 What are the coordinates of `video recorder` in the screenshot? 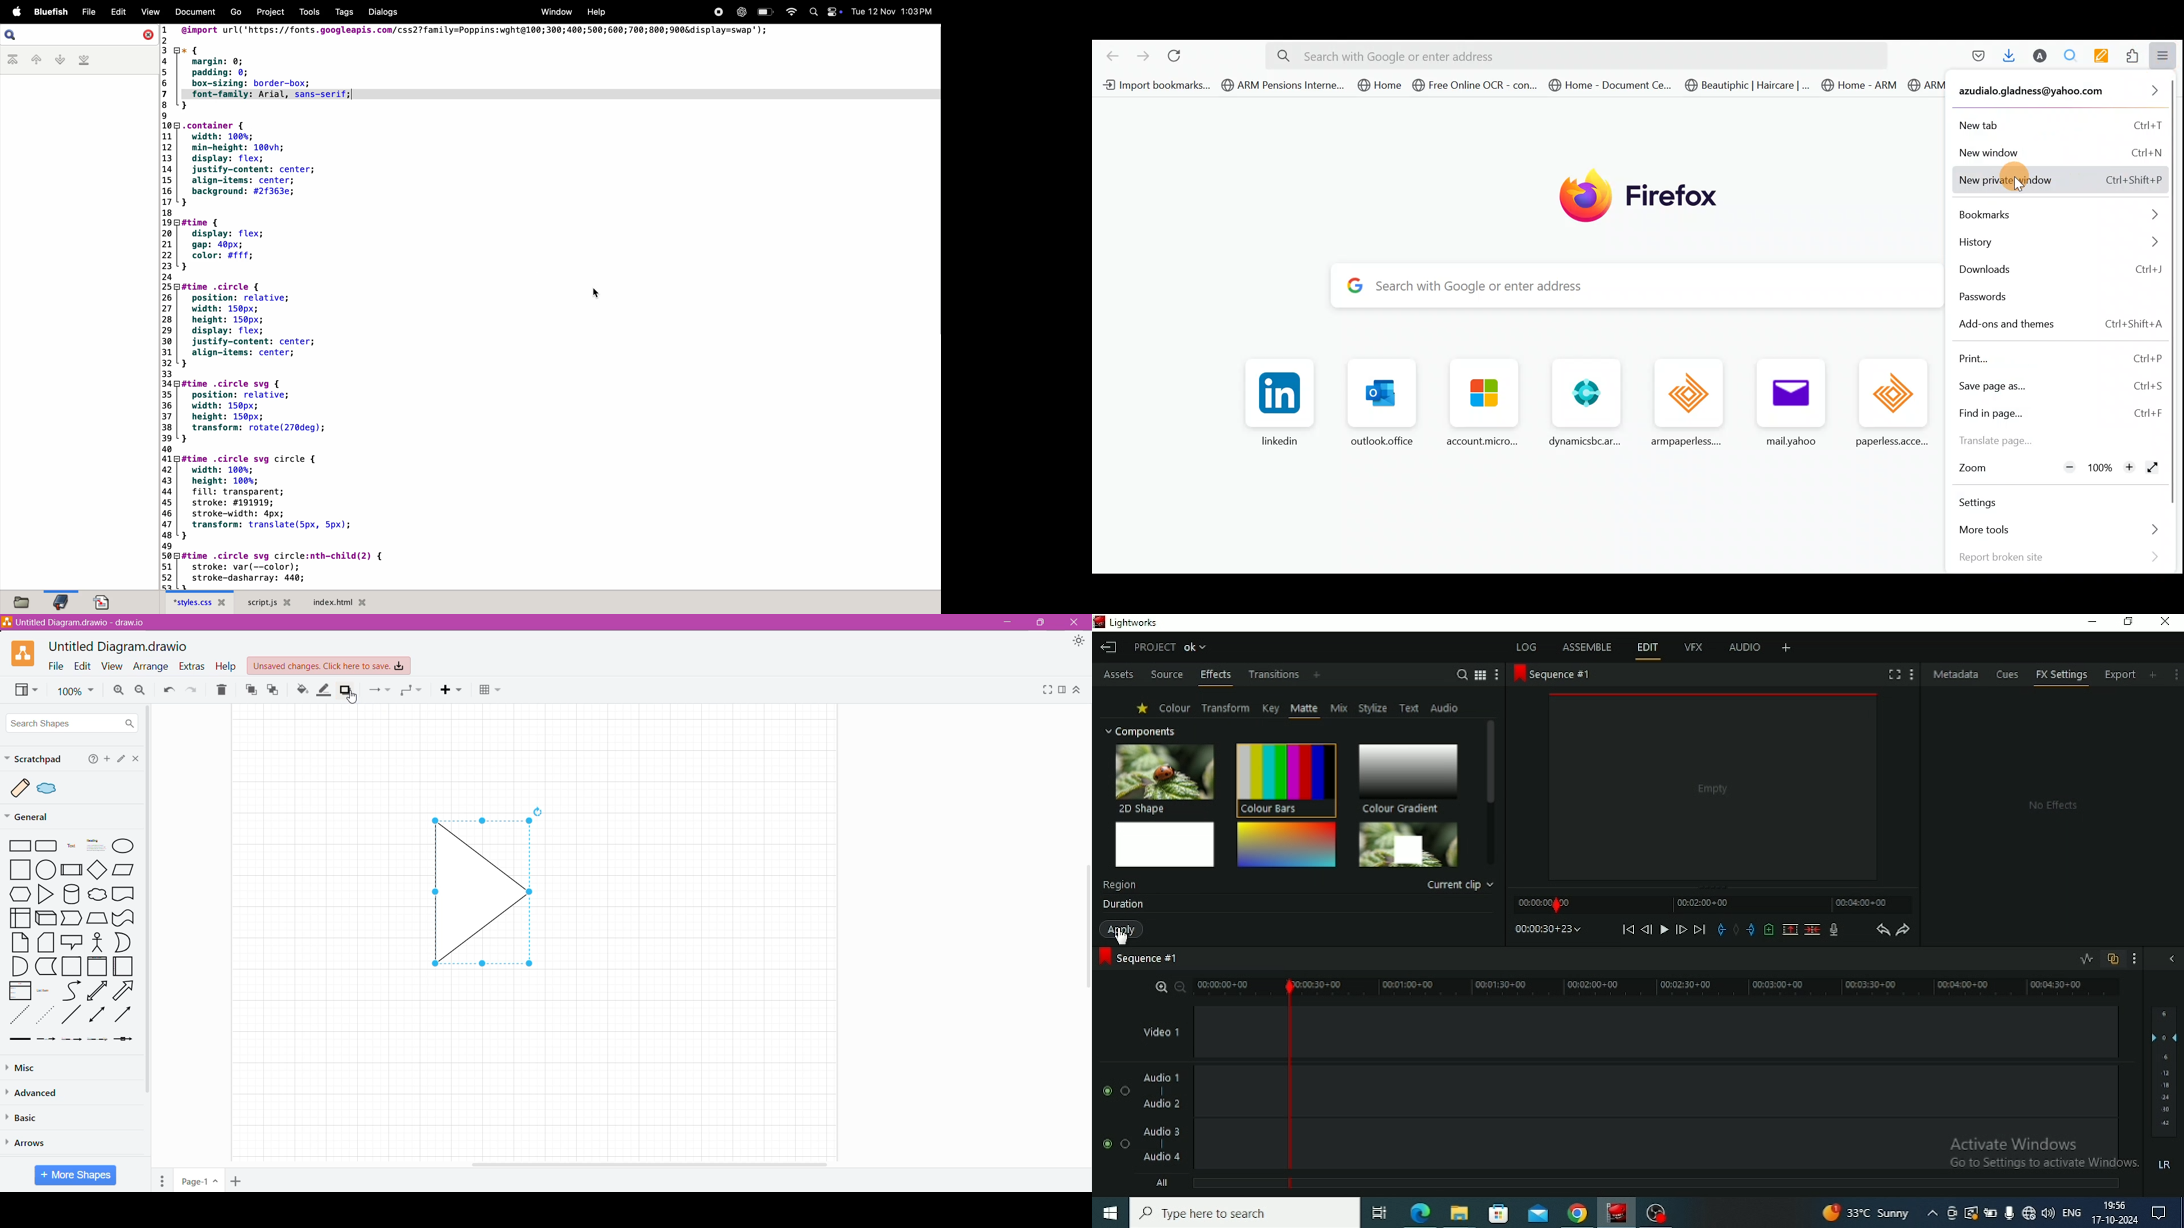 It's located at (1954, 1213).